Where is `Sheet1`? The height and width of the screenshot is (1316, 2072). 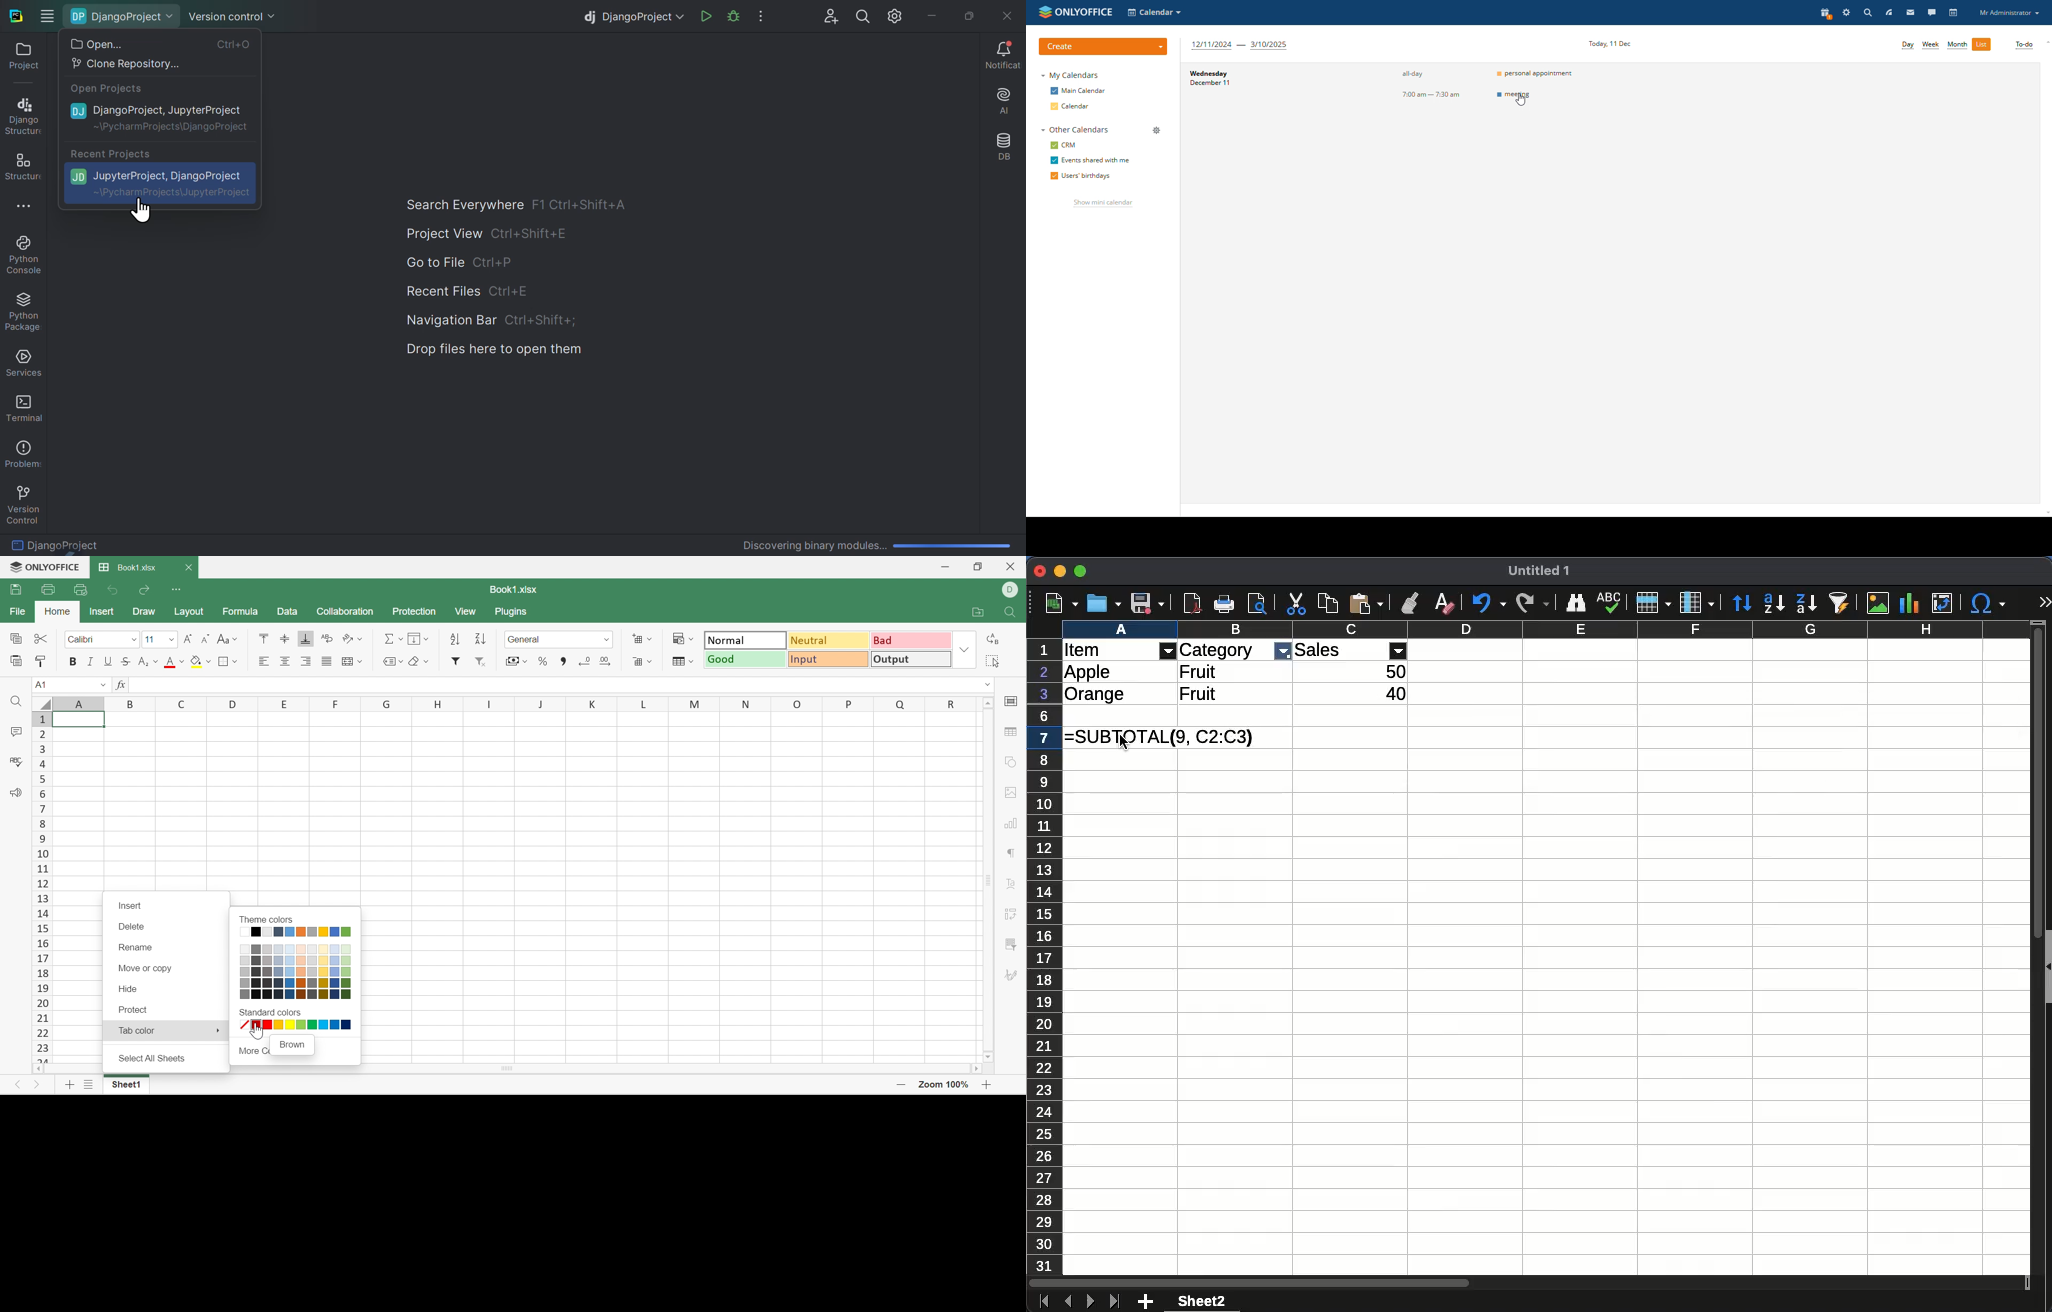 Sheet1 is located at coordinates (130, 1085).